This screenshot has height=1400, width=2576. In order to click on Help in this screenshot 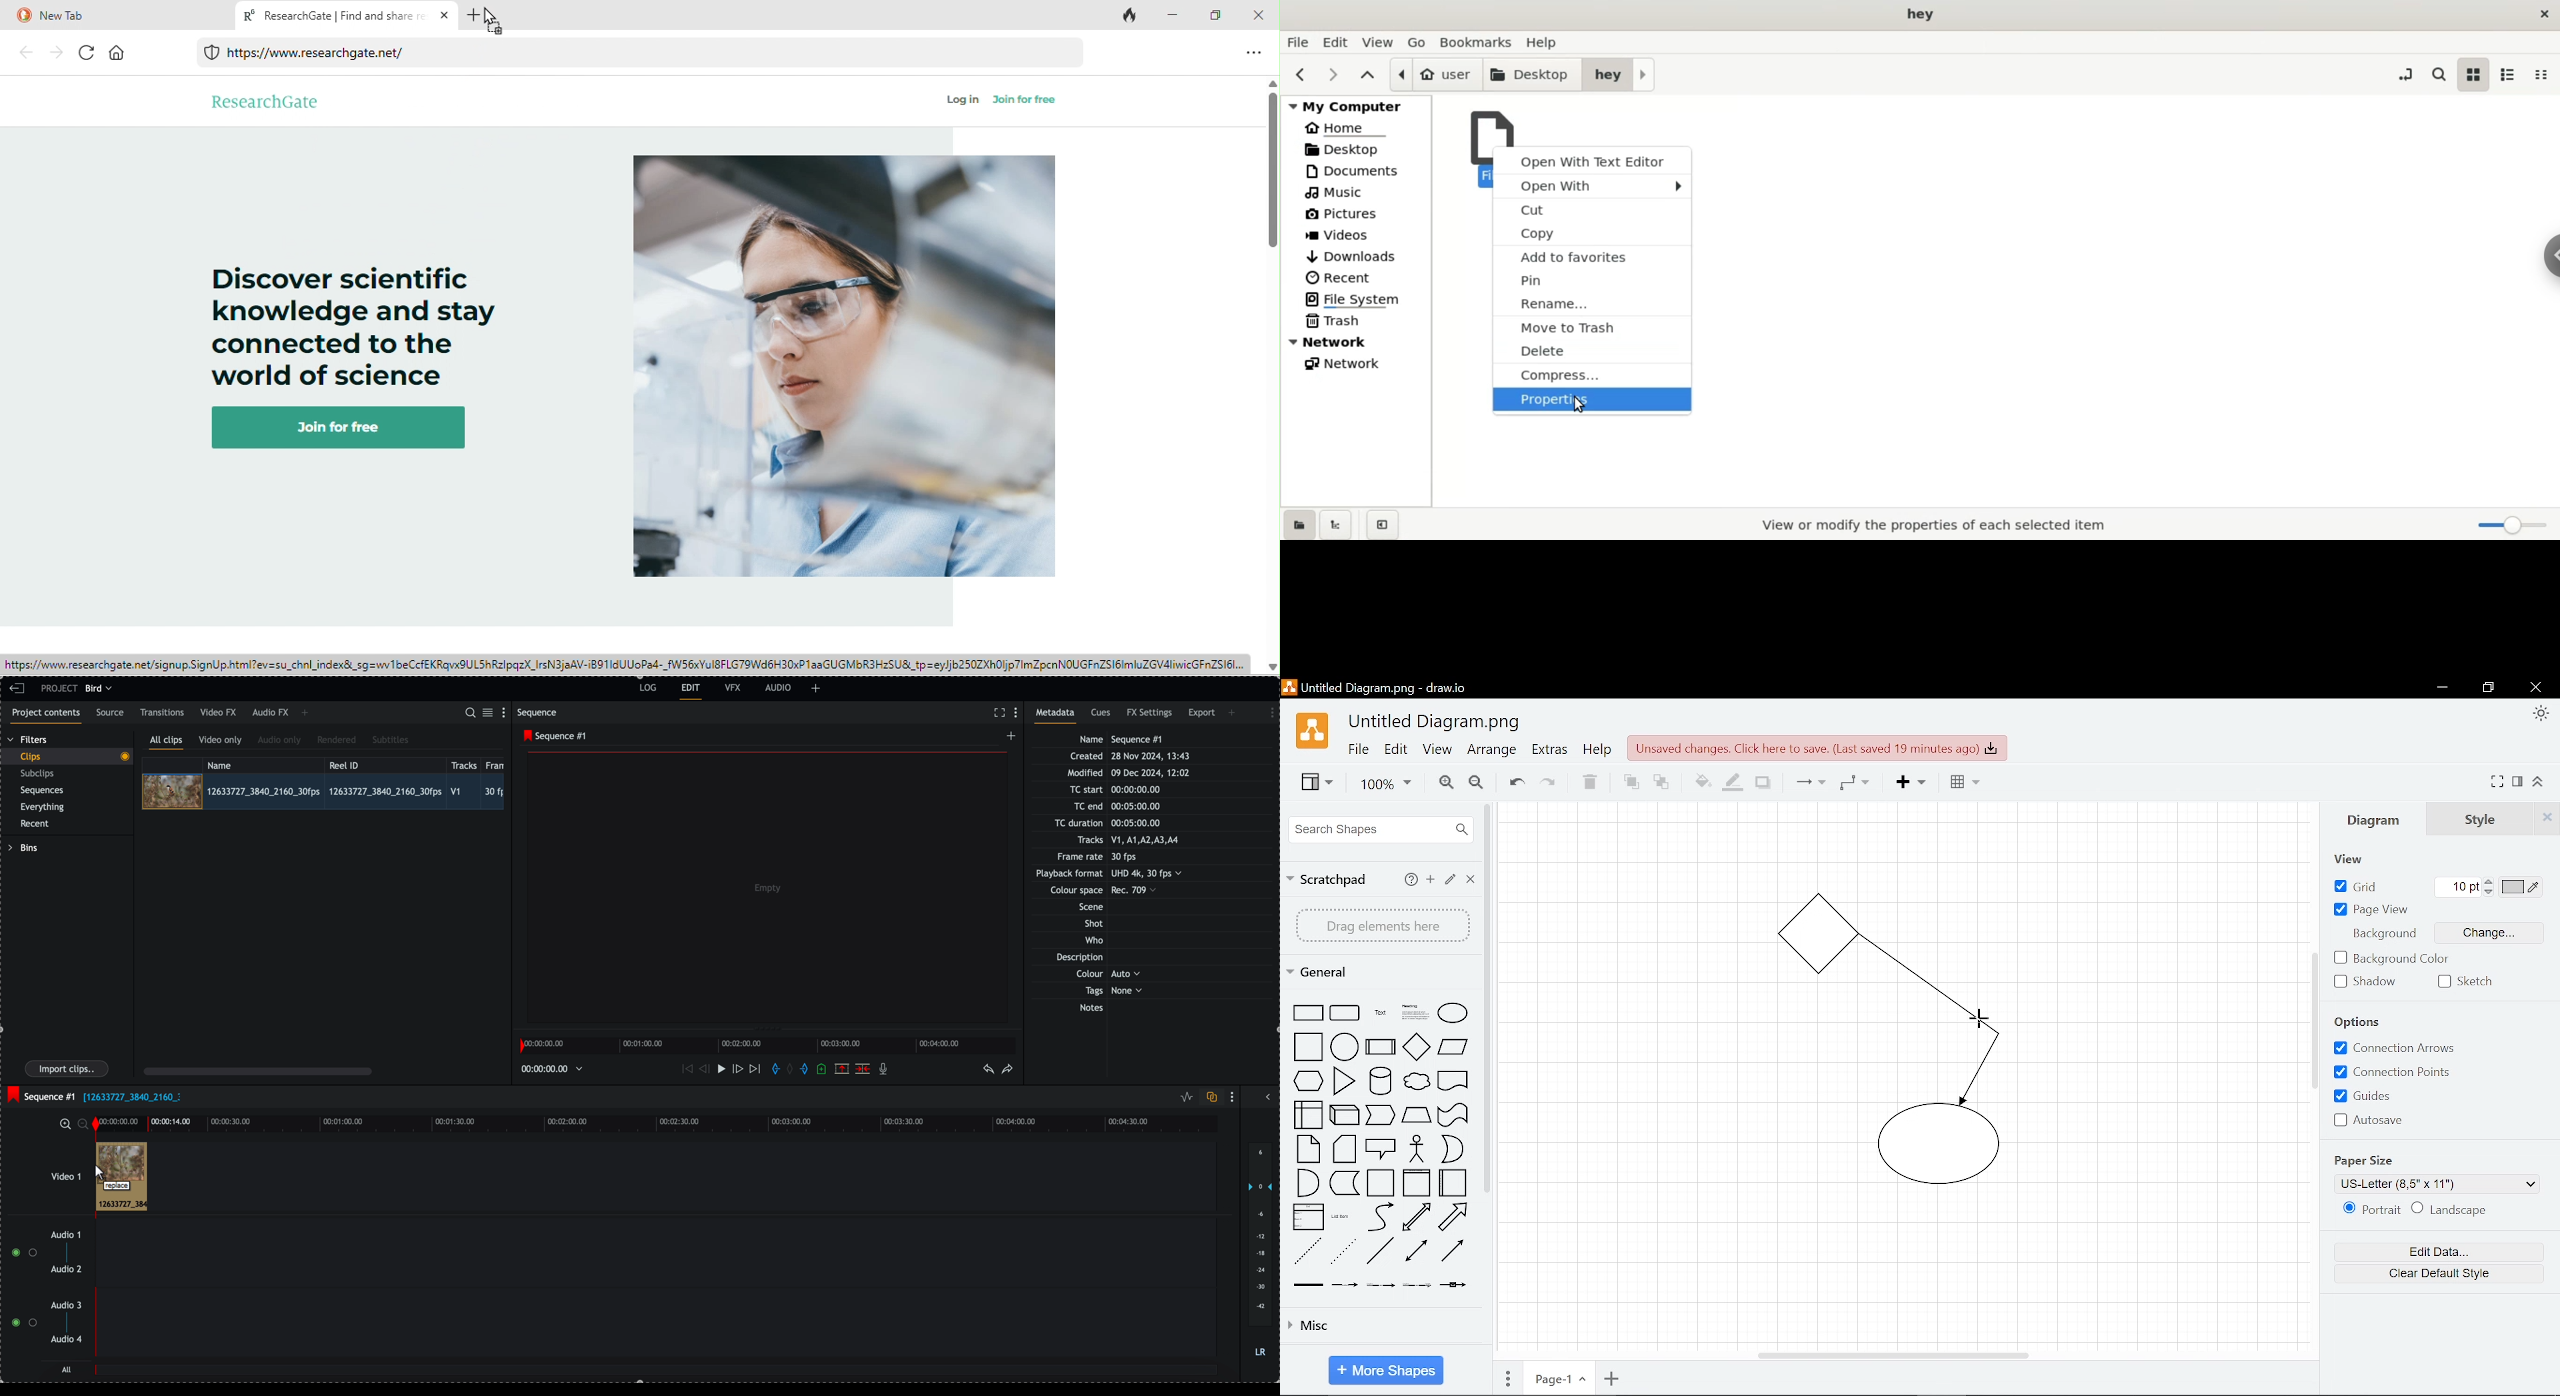, I will do `click(1410, 879)`.